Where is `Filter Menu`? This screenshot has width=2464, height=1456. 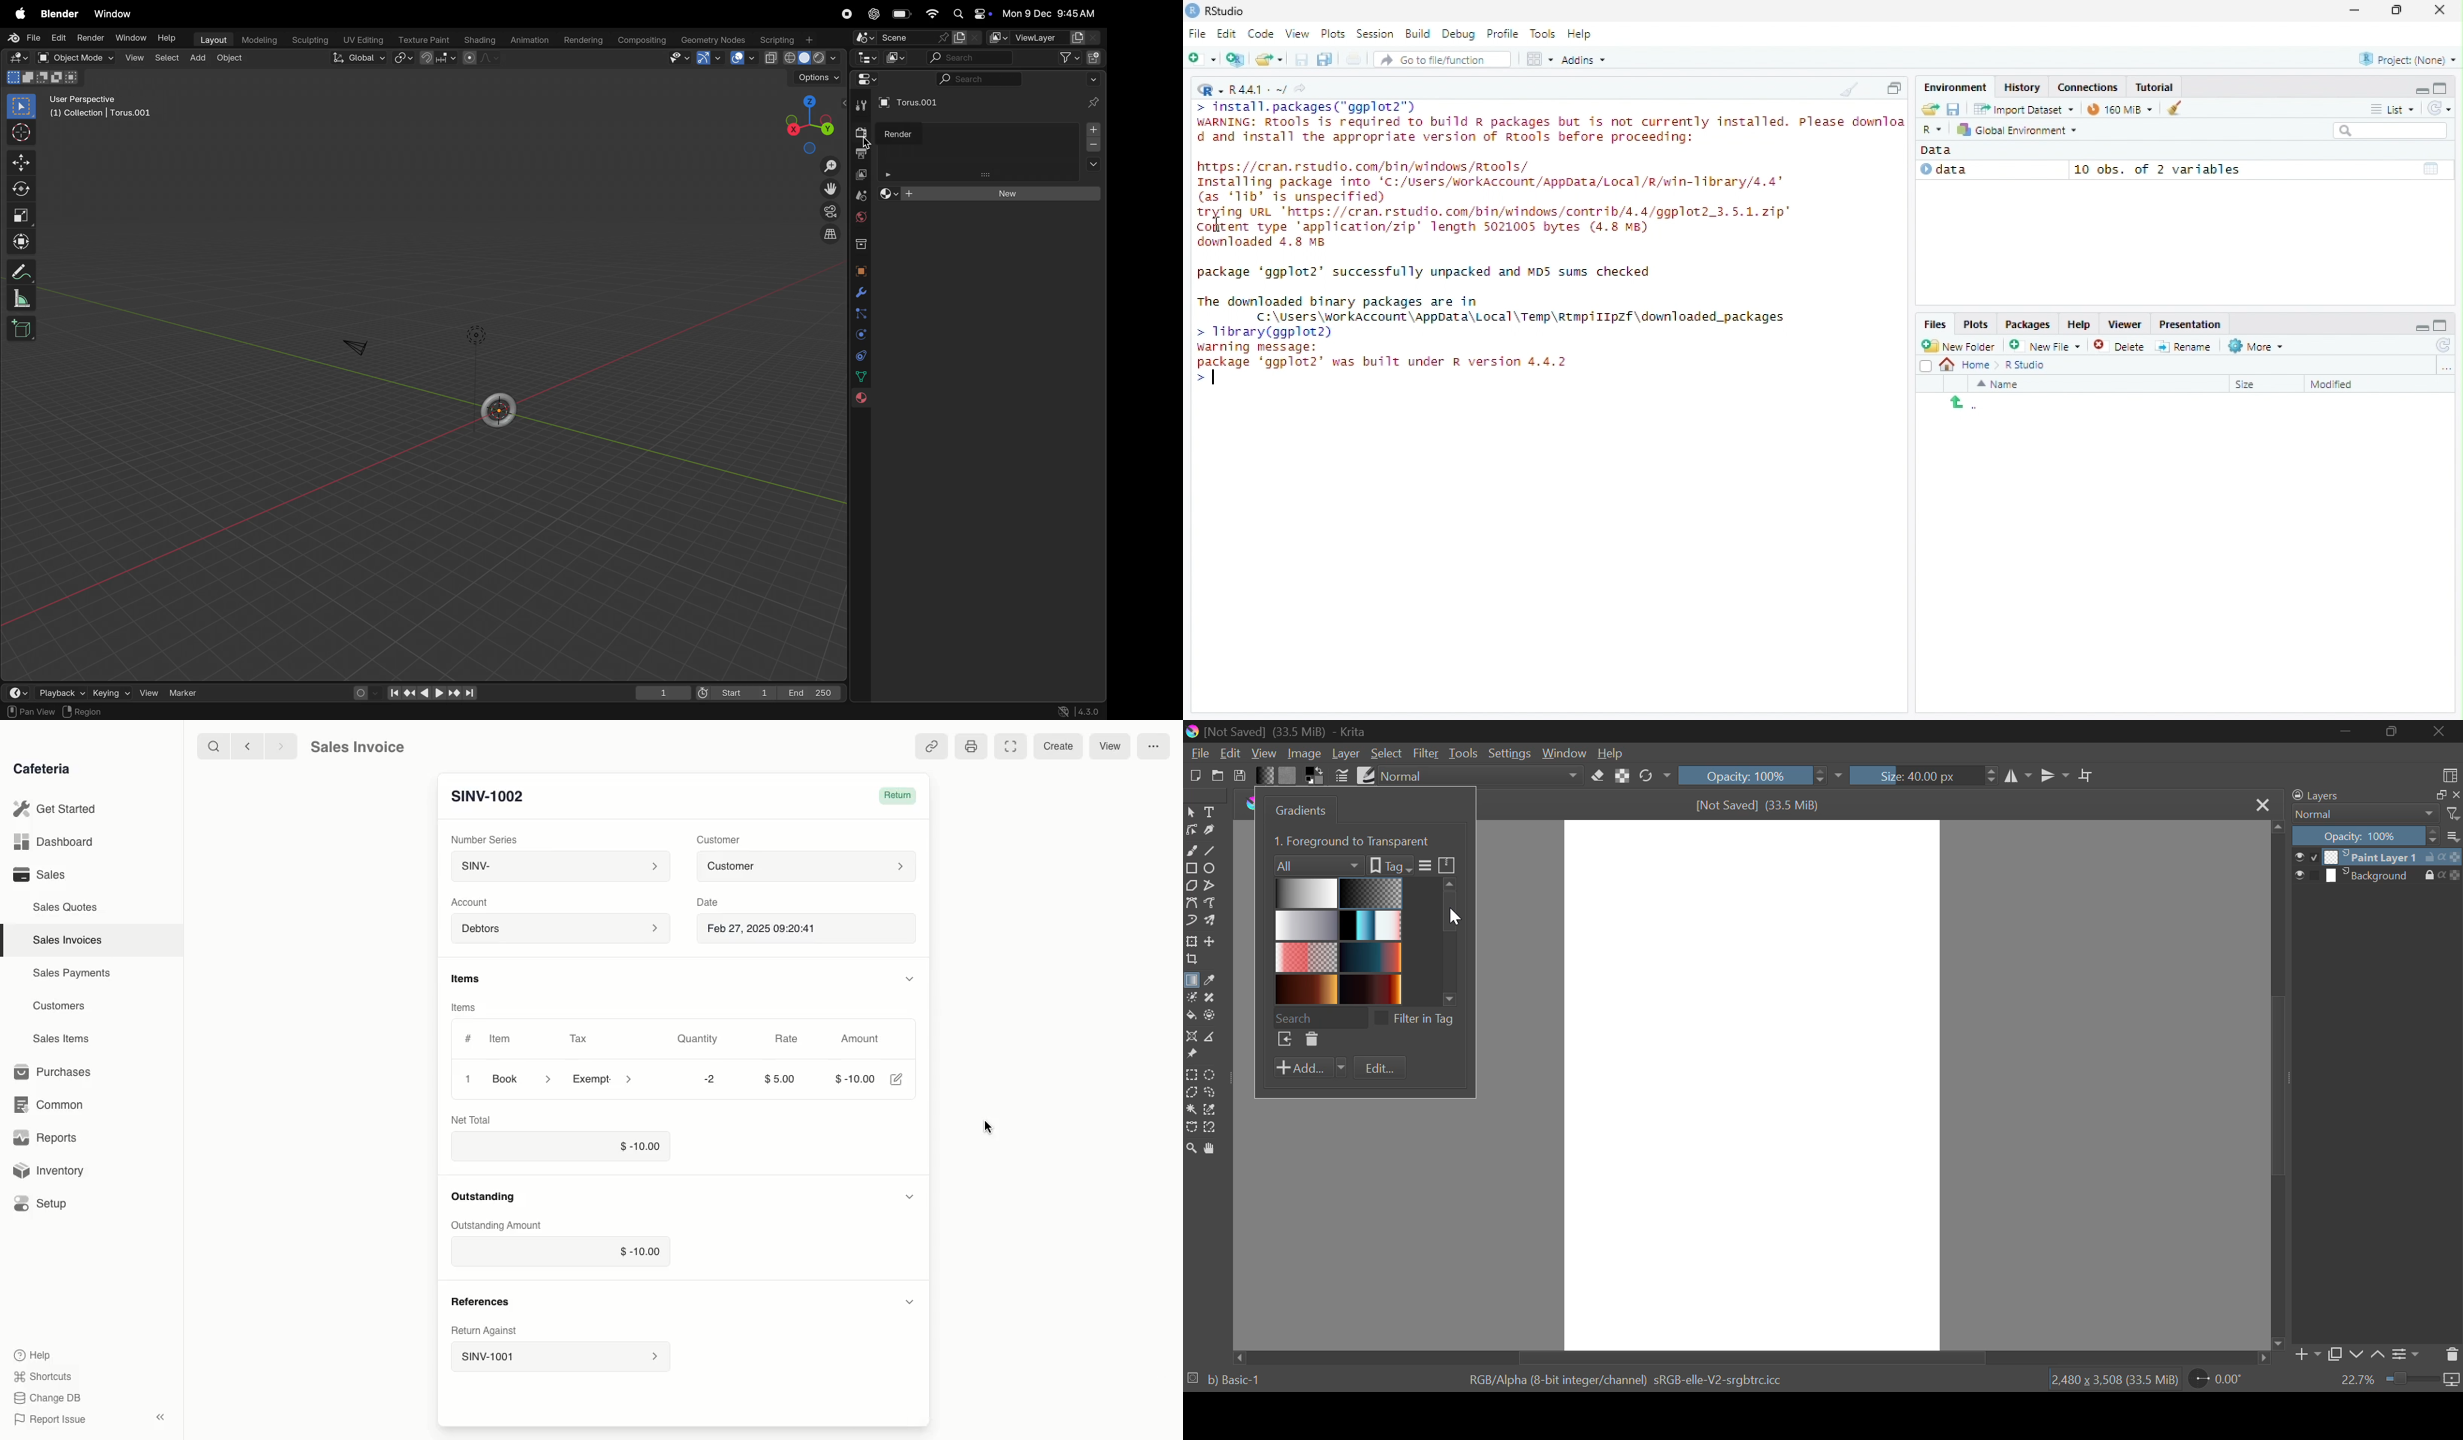 Filter Menu is located at coordinates (1424, 866).